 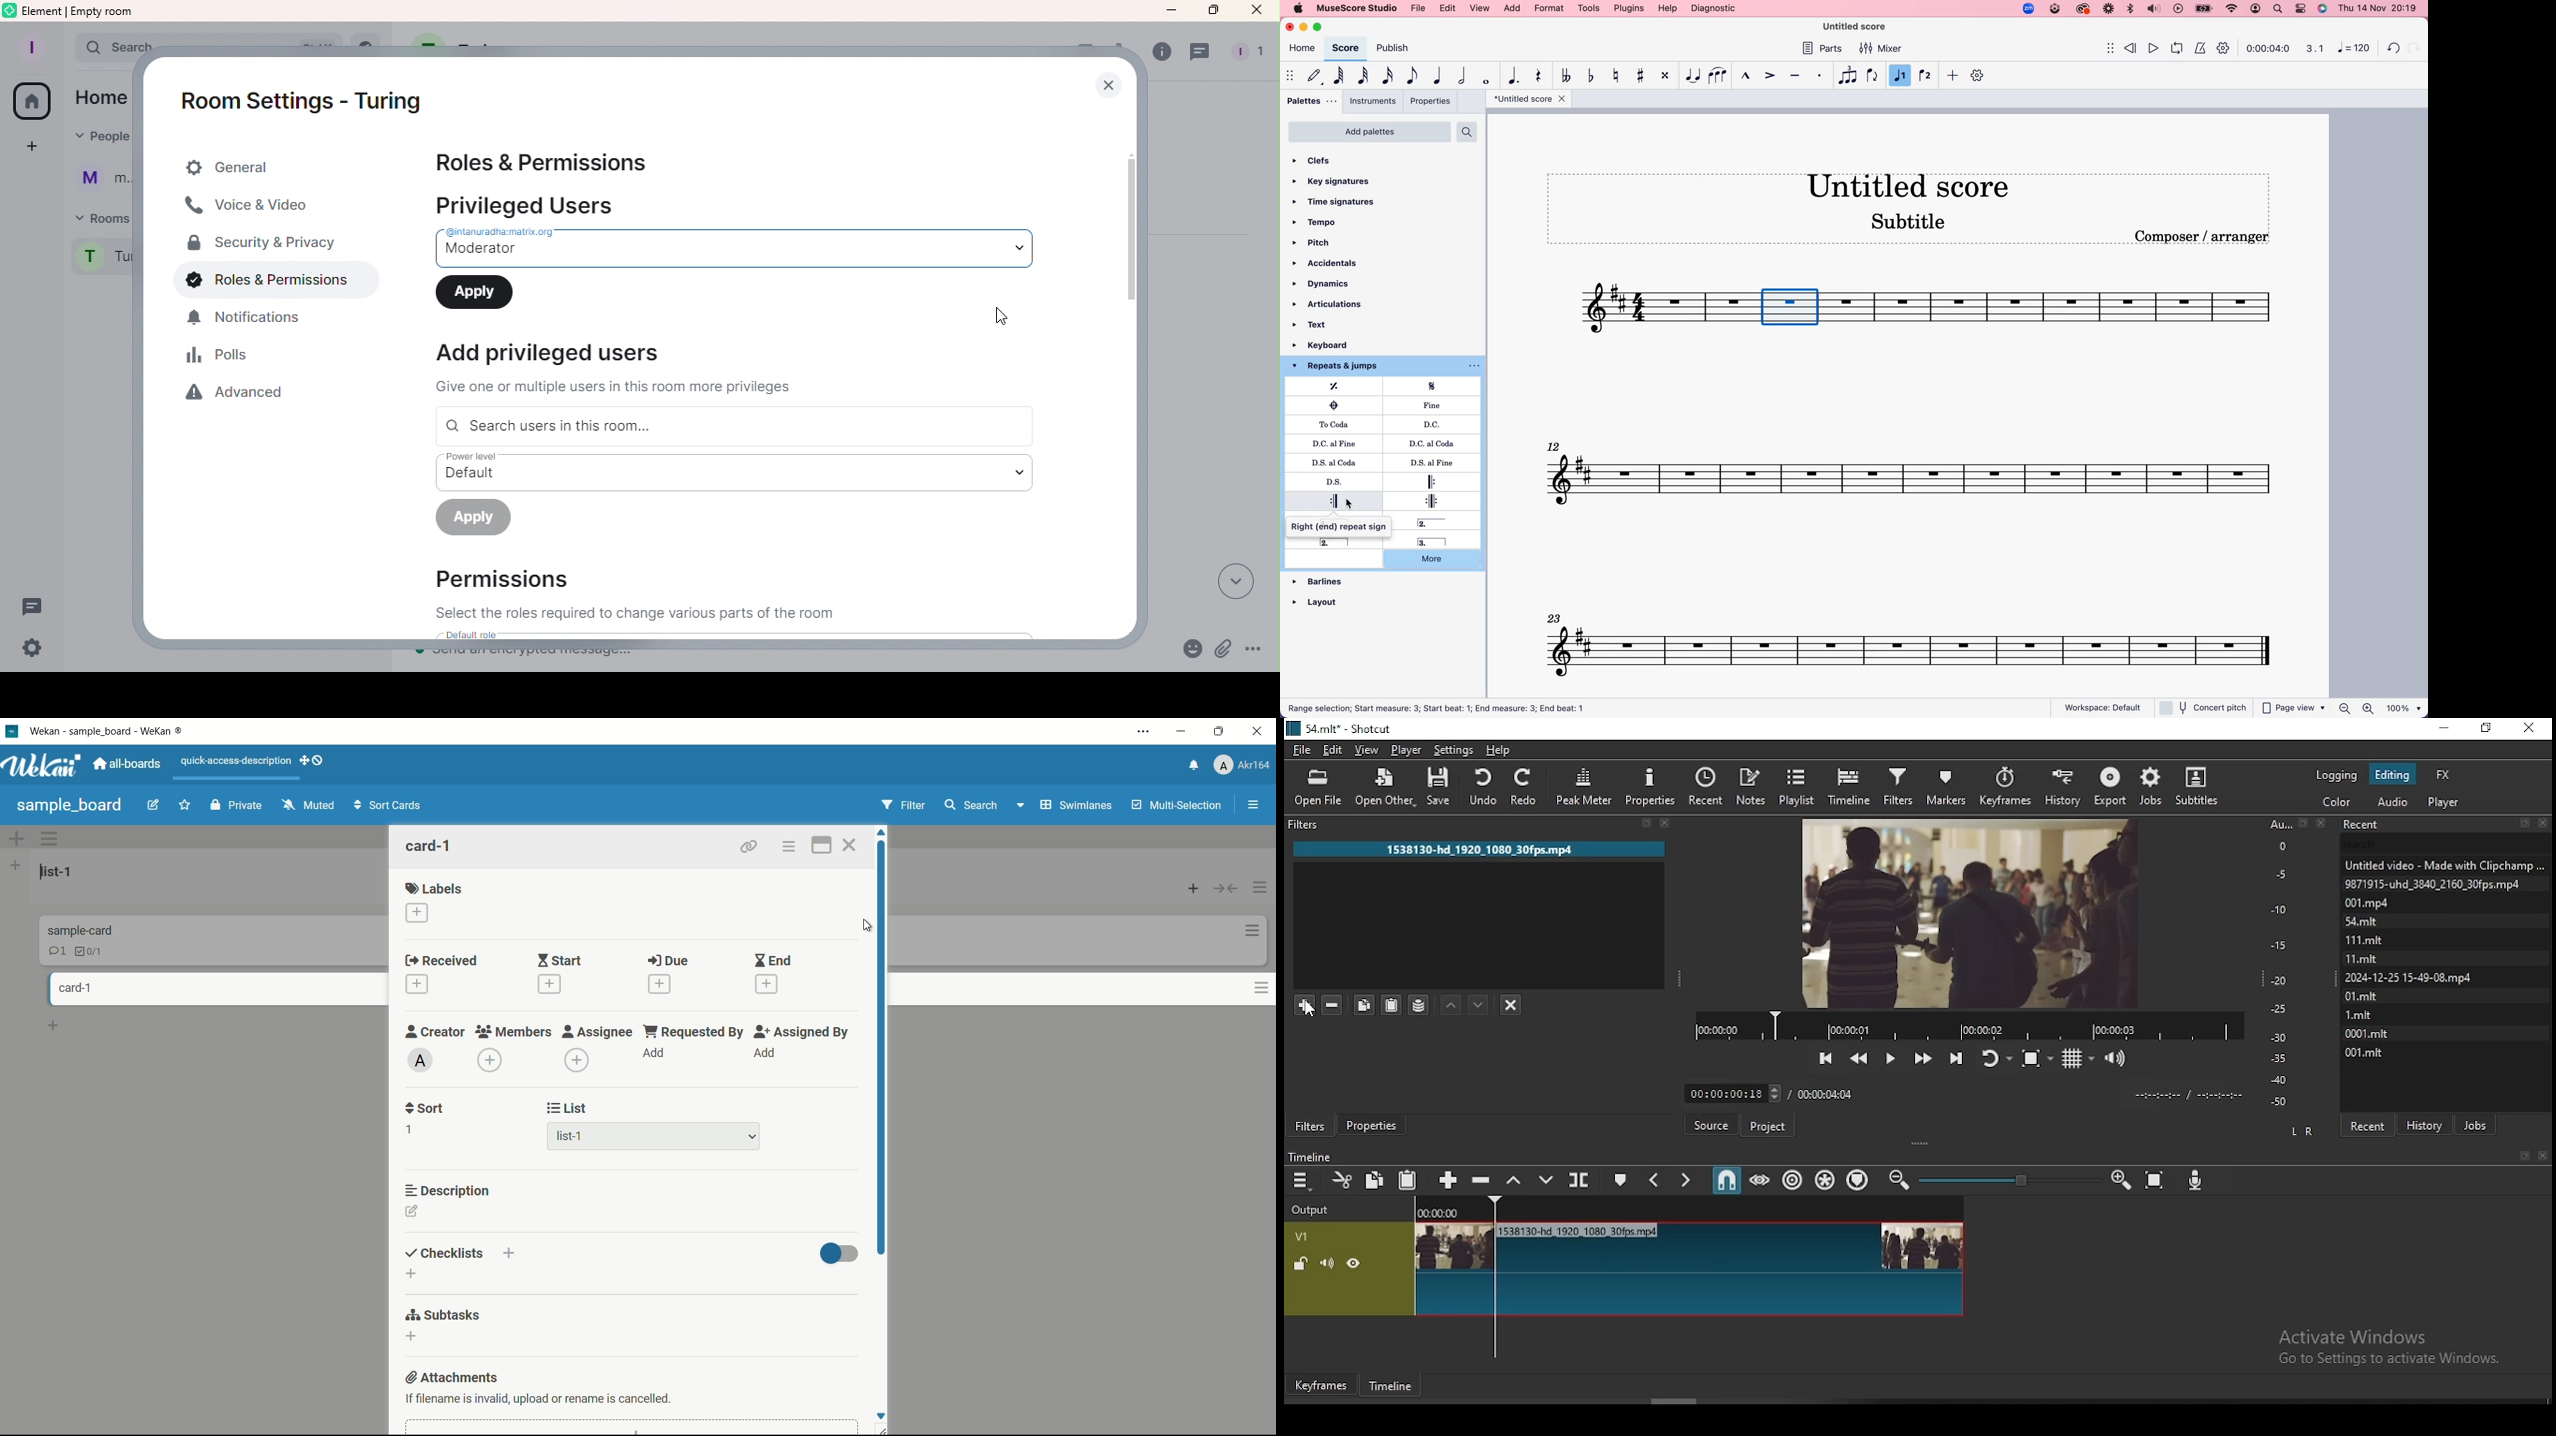 I want to click on overwrite, so click(x=1546, y=1181).